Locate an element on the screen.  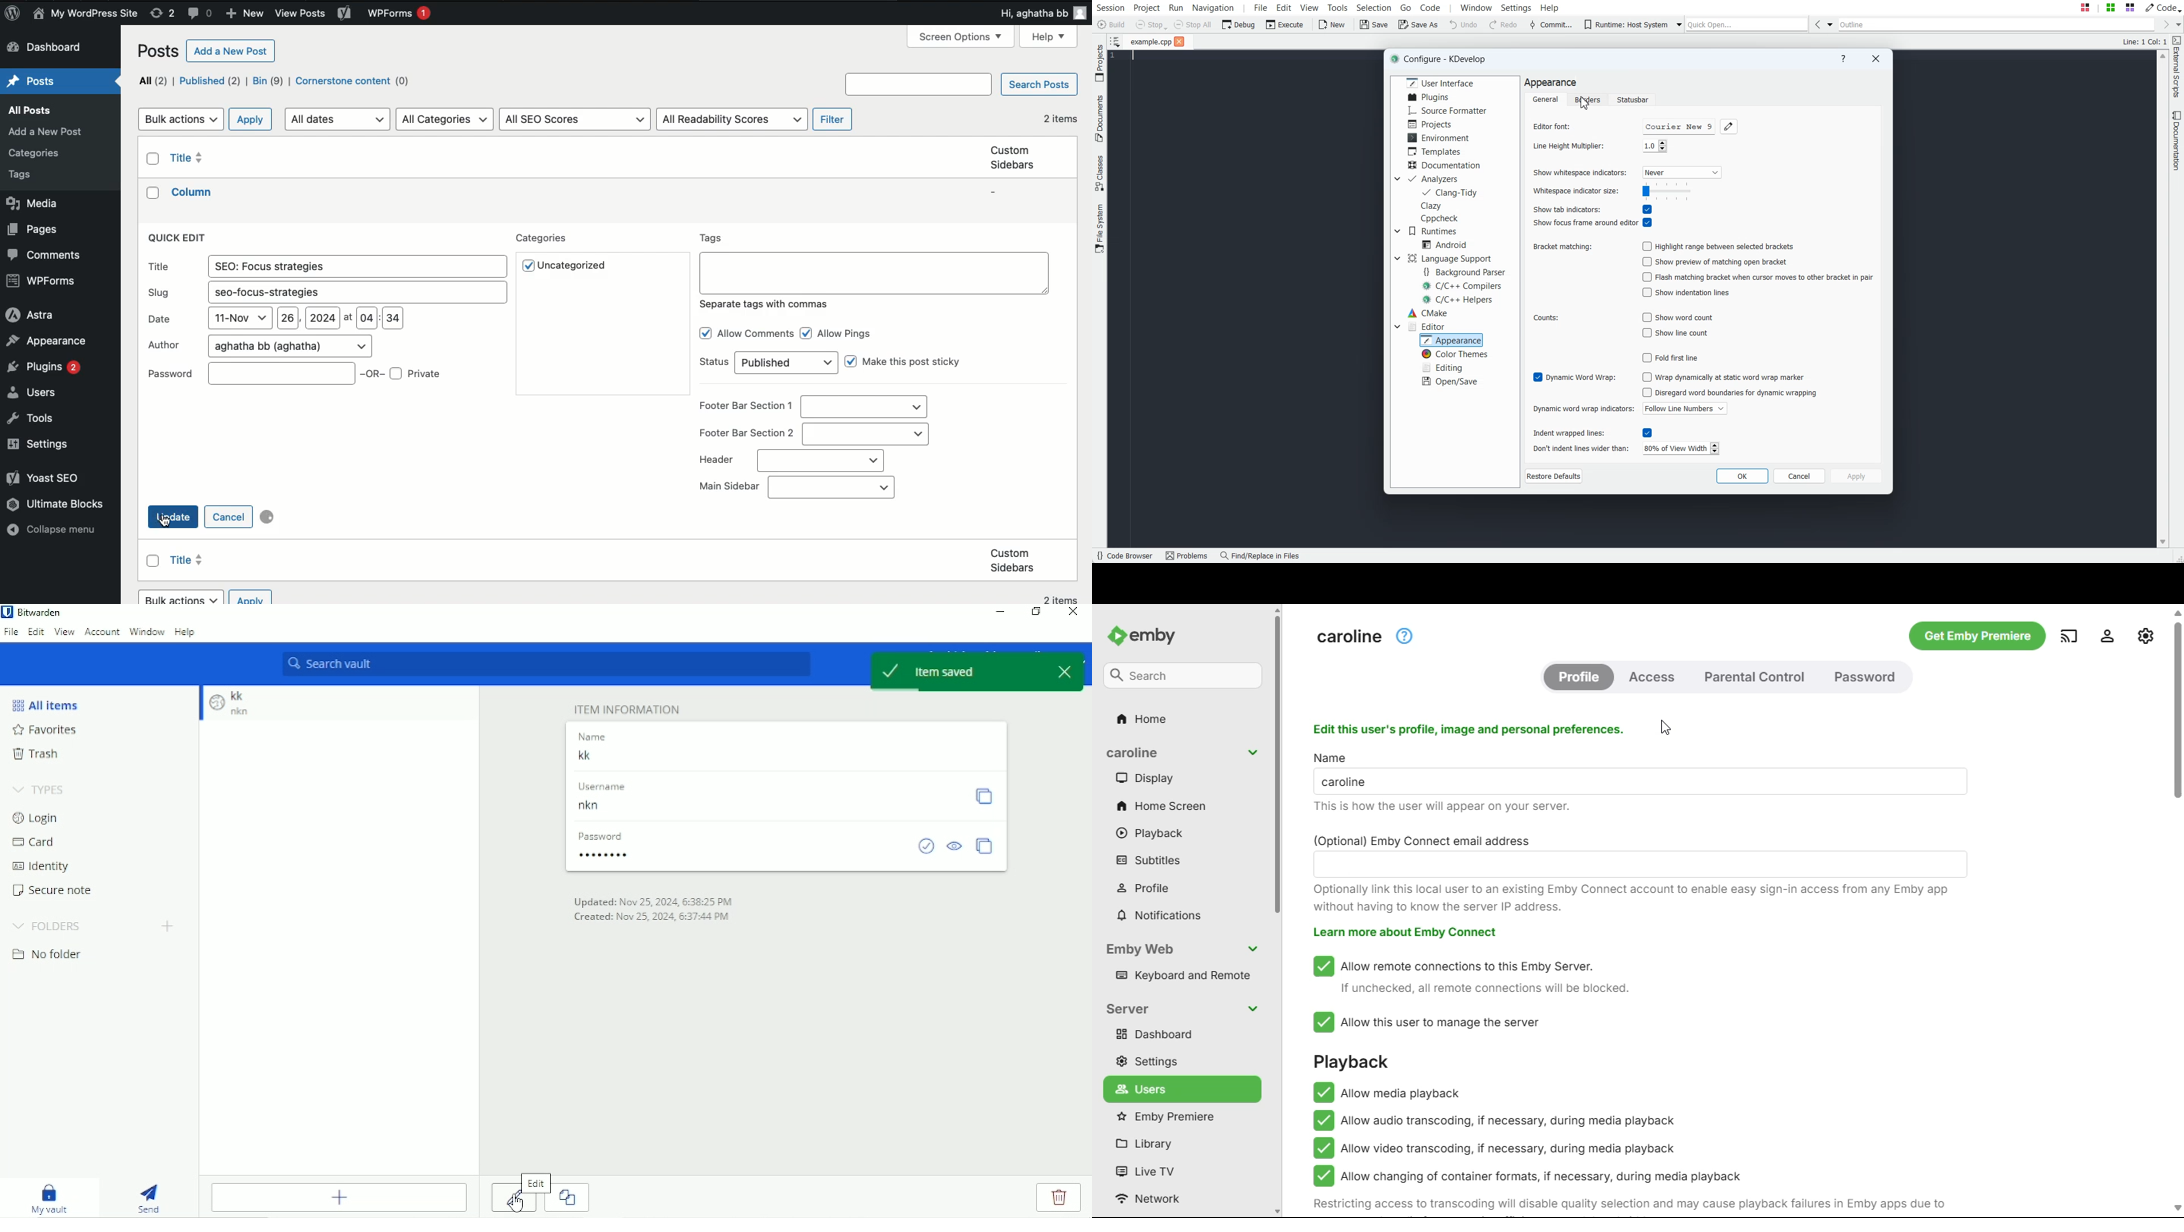
Posts is located at coordinates (36, 153).